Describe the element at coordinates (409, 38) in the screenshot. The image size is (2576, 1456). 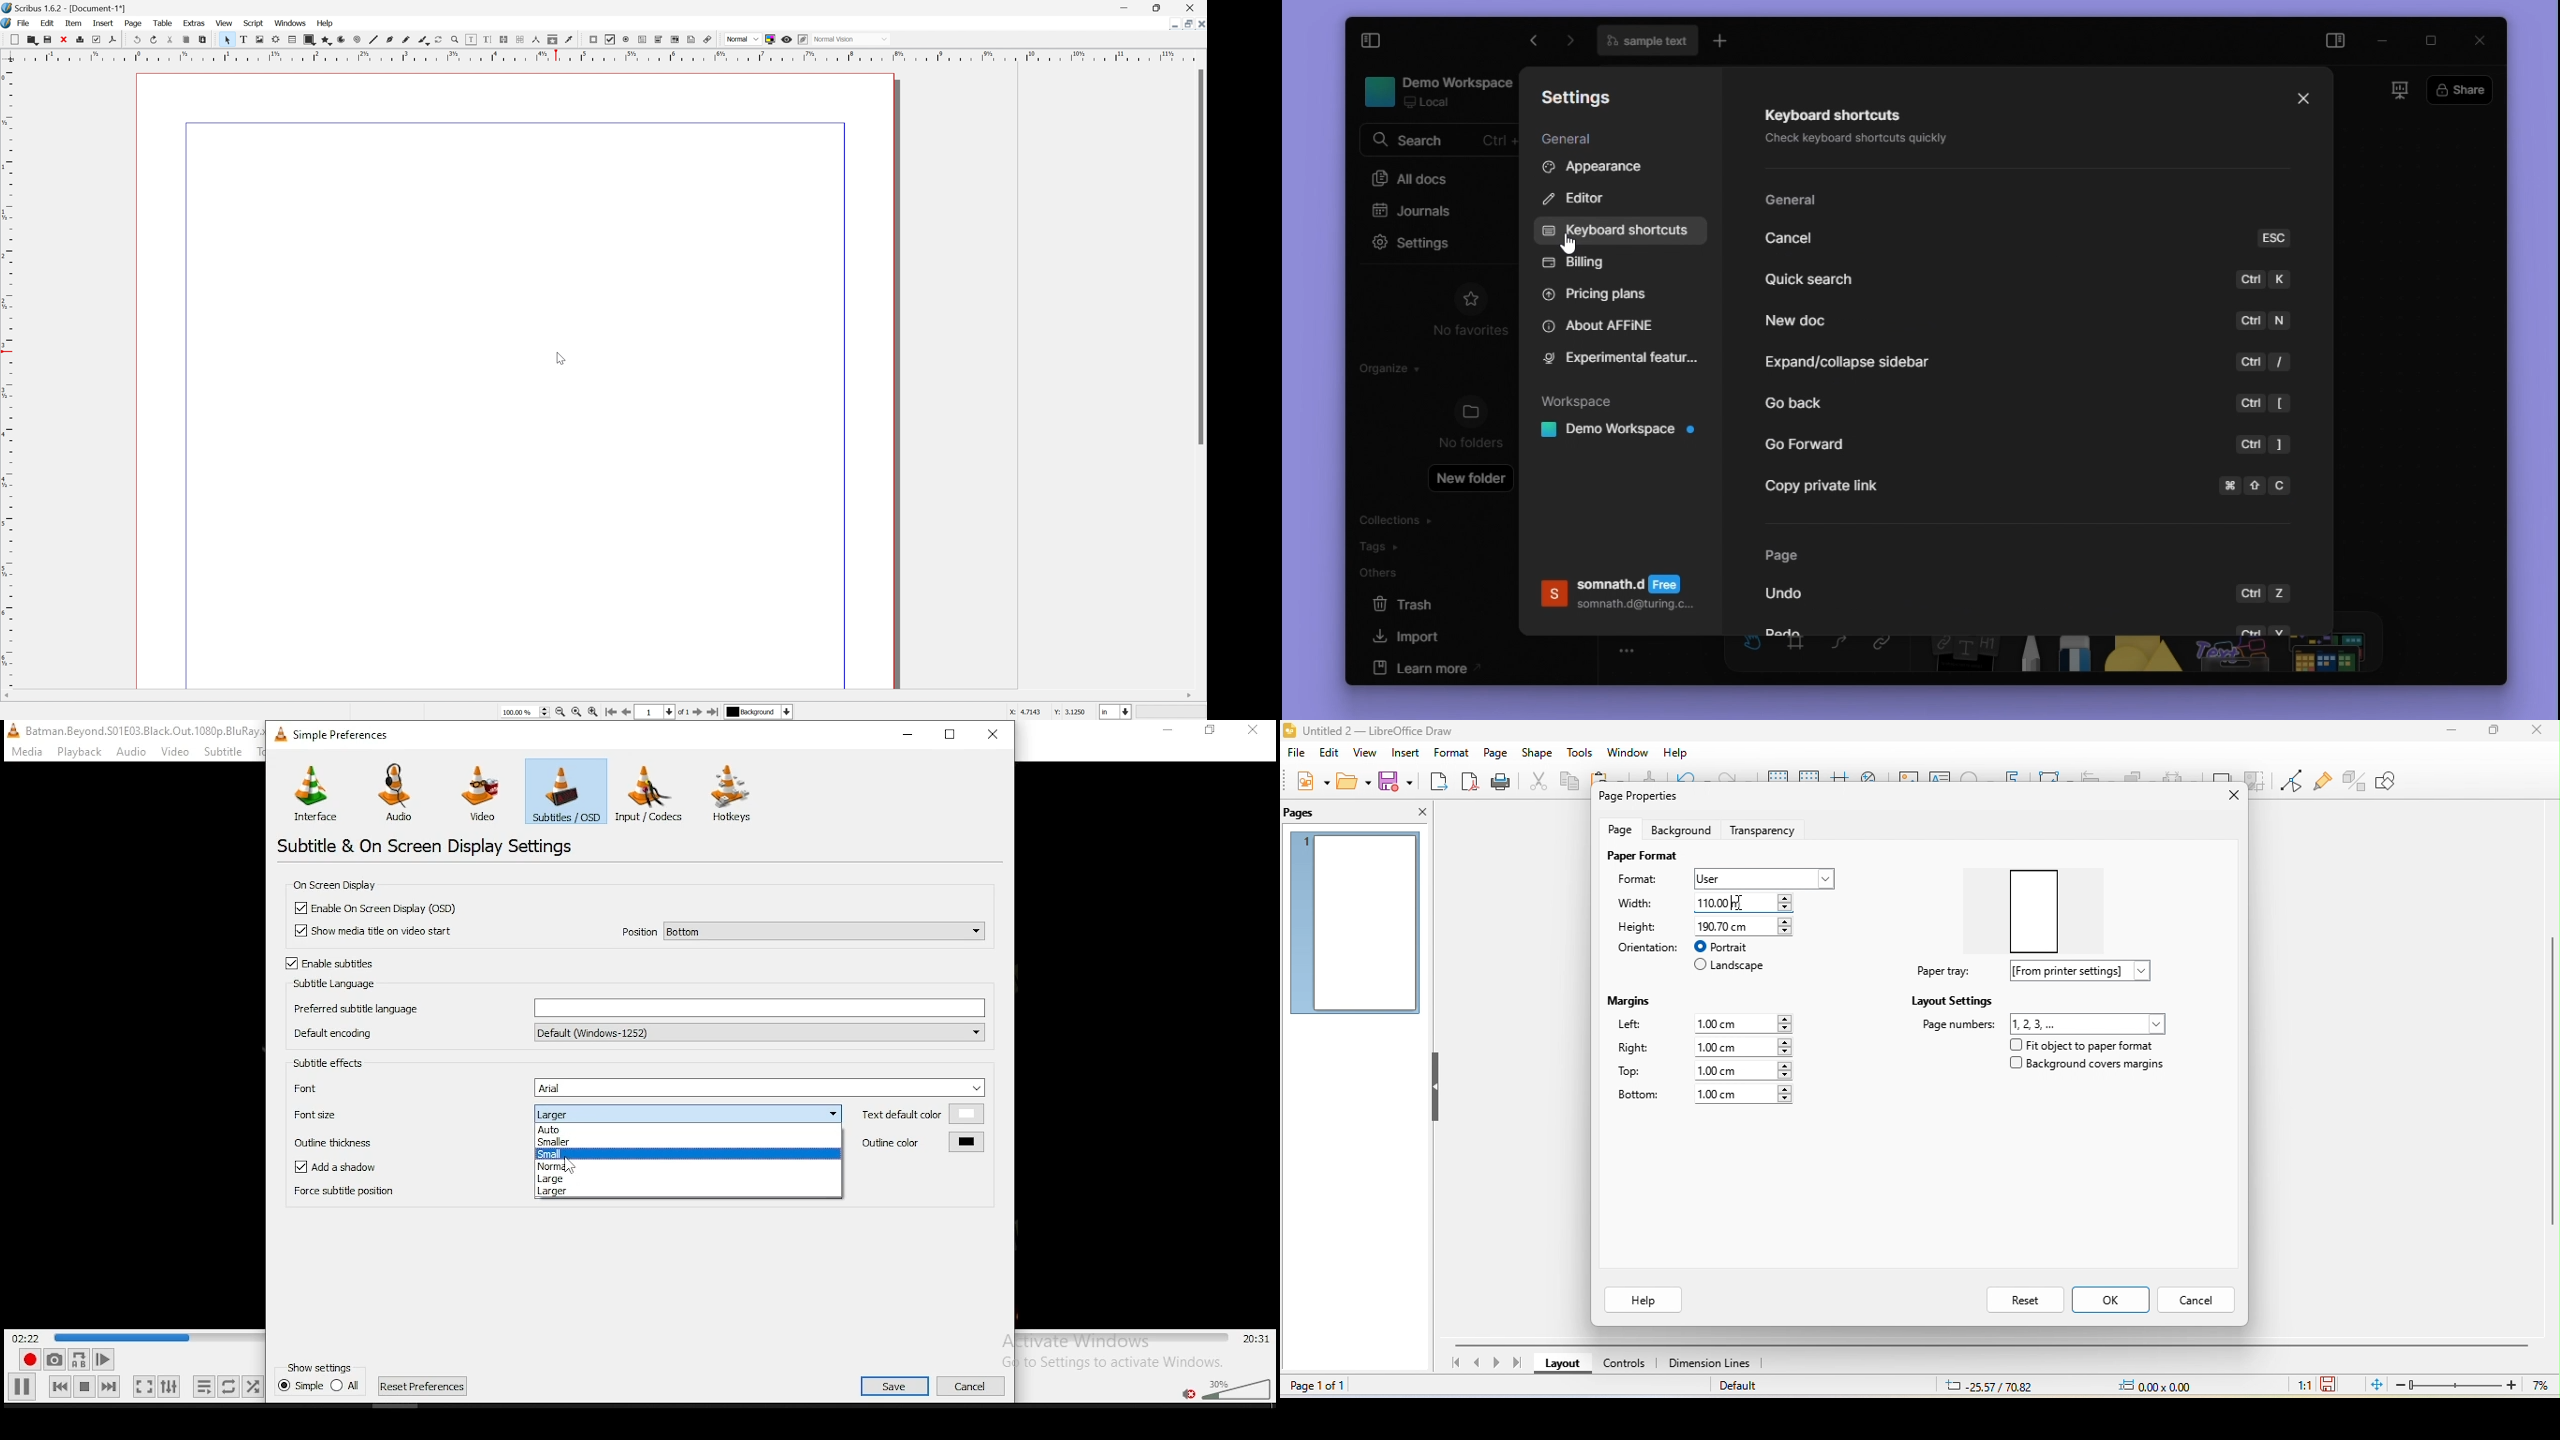
I see `freehand line` at that location.